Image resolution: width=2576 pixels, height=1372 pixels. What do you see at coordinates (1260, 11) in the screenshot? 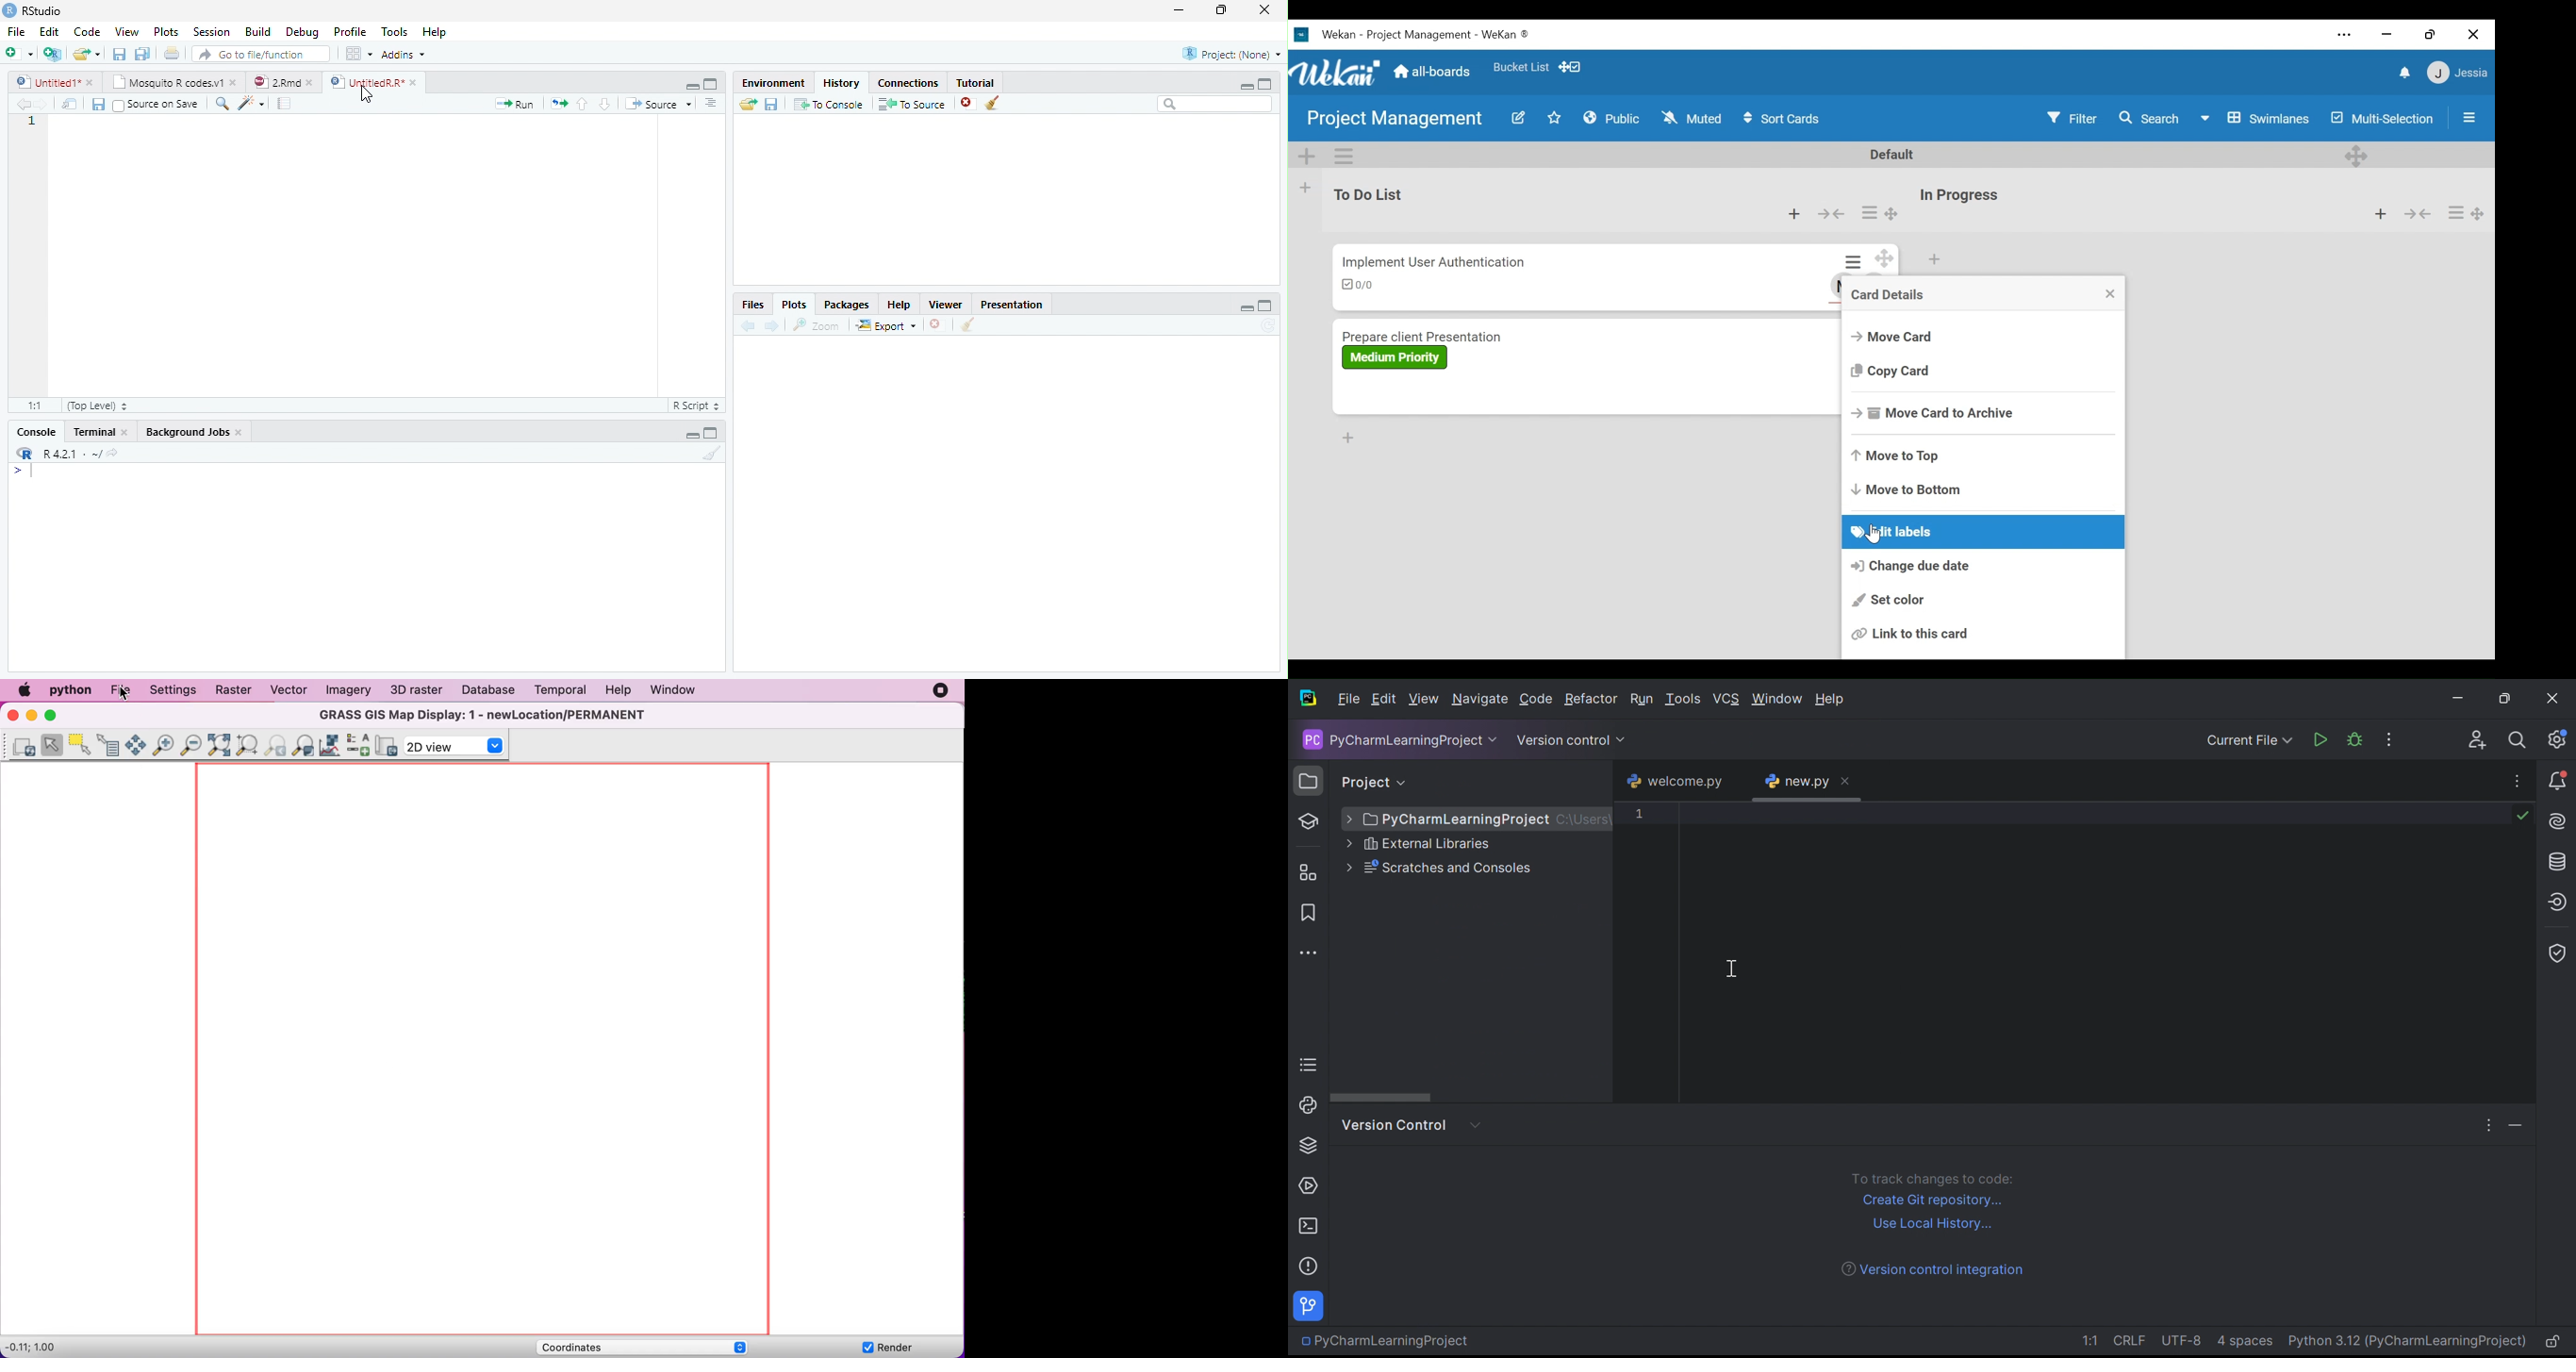
I see `Close` at bounding box center [1260, 11].